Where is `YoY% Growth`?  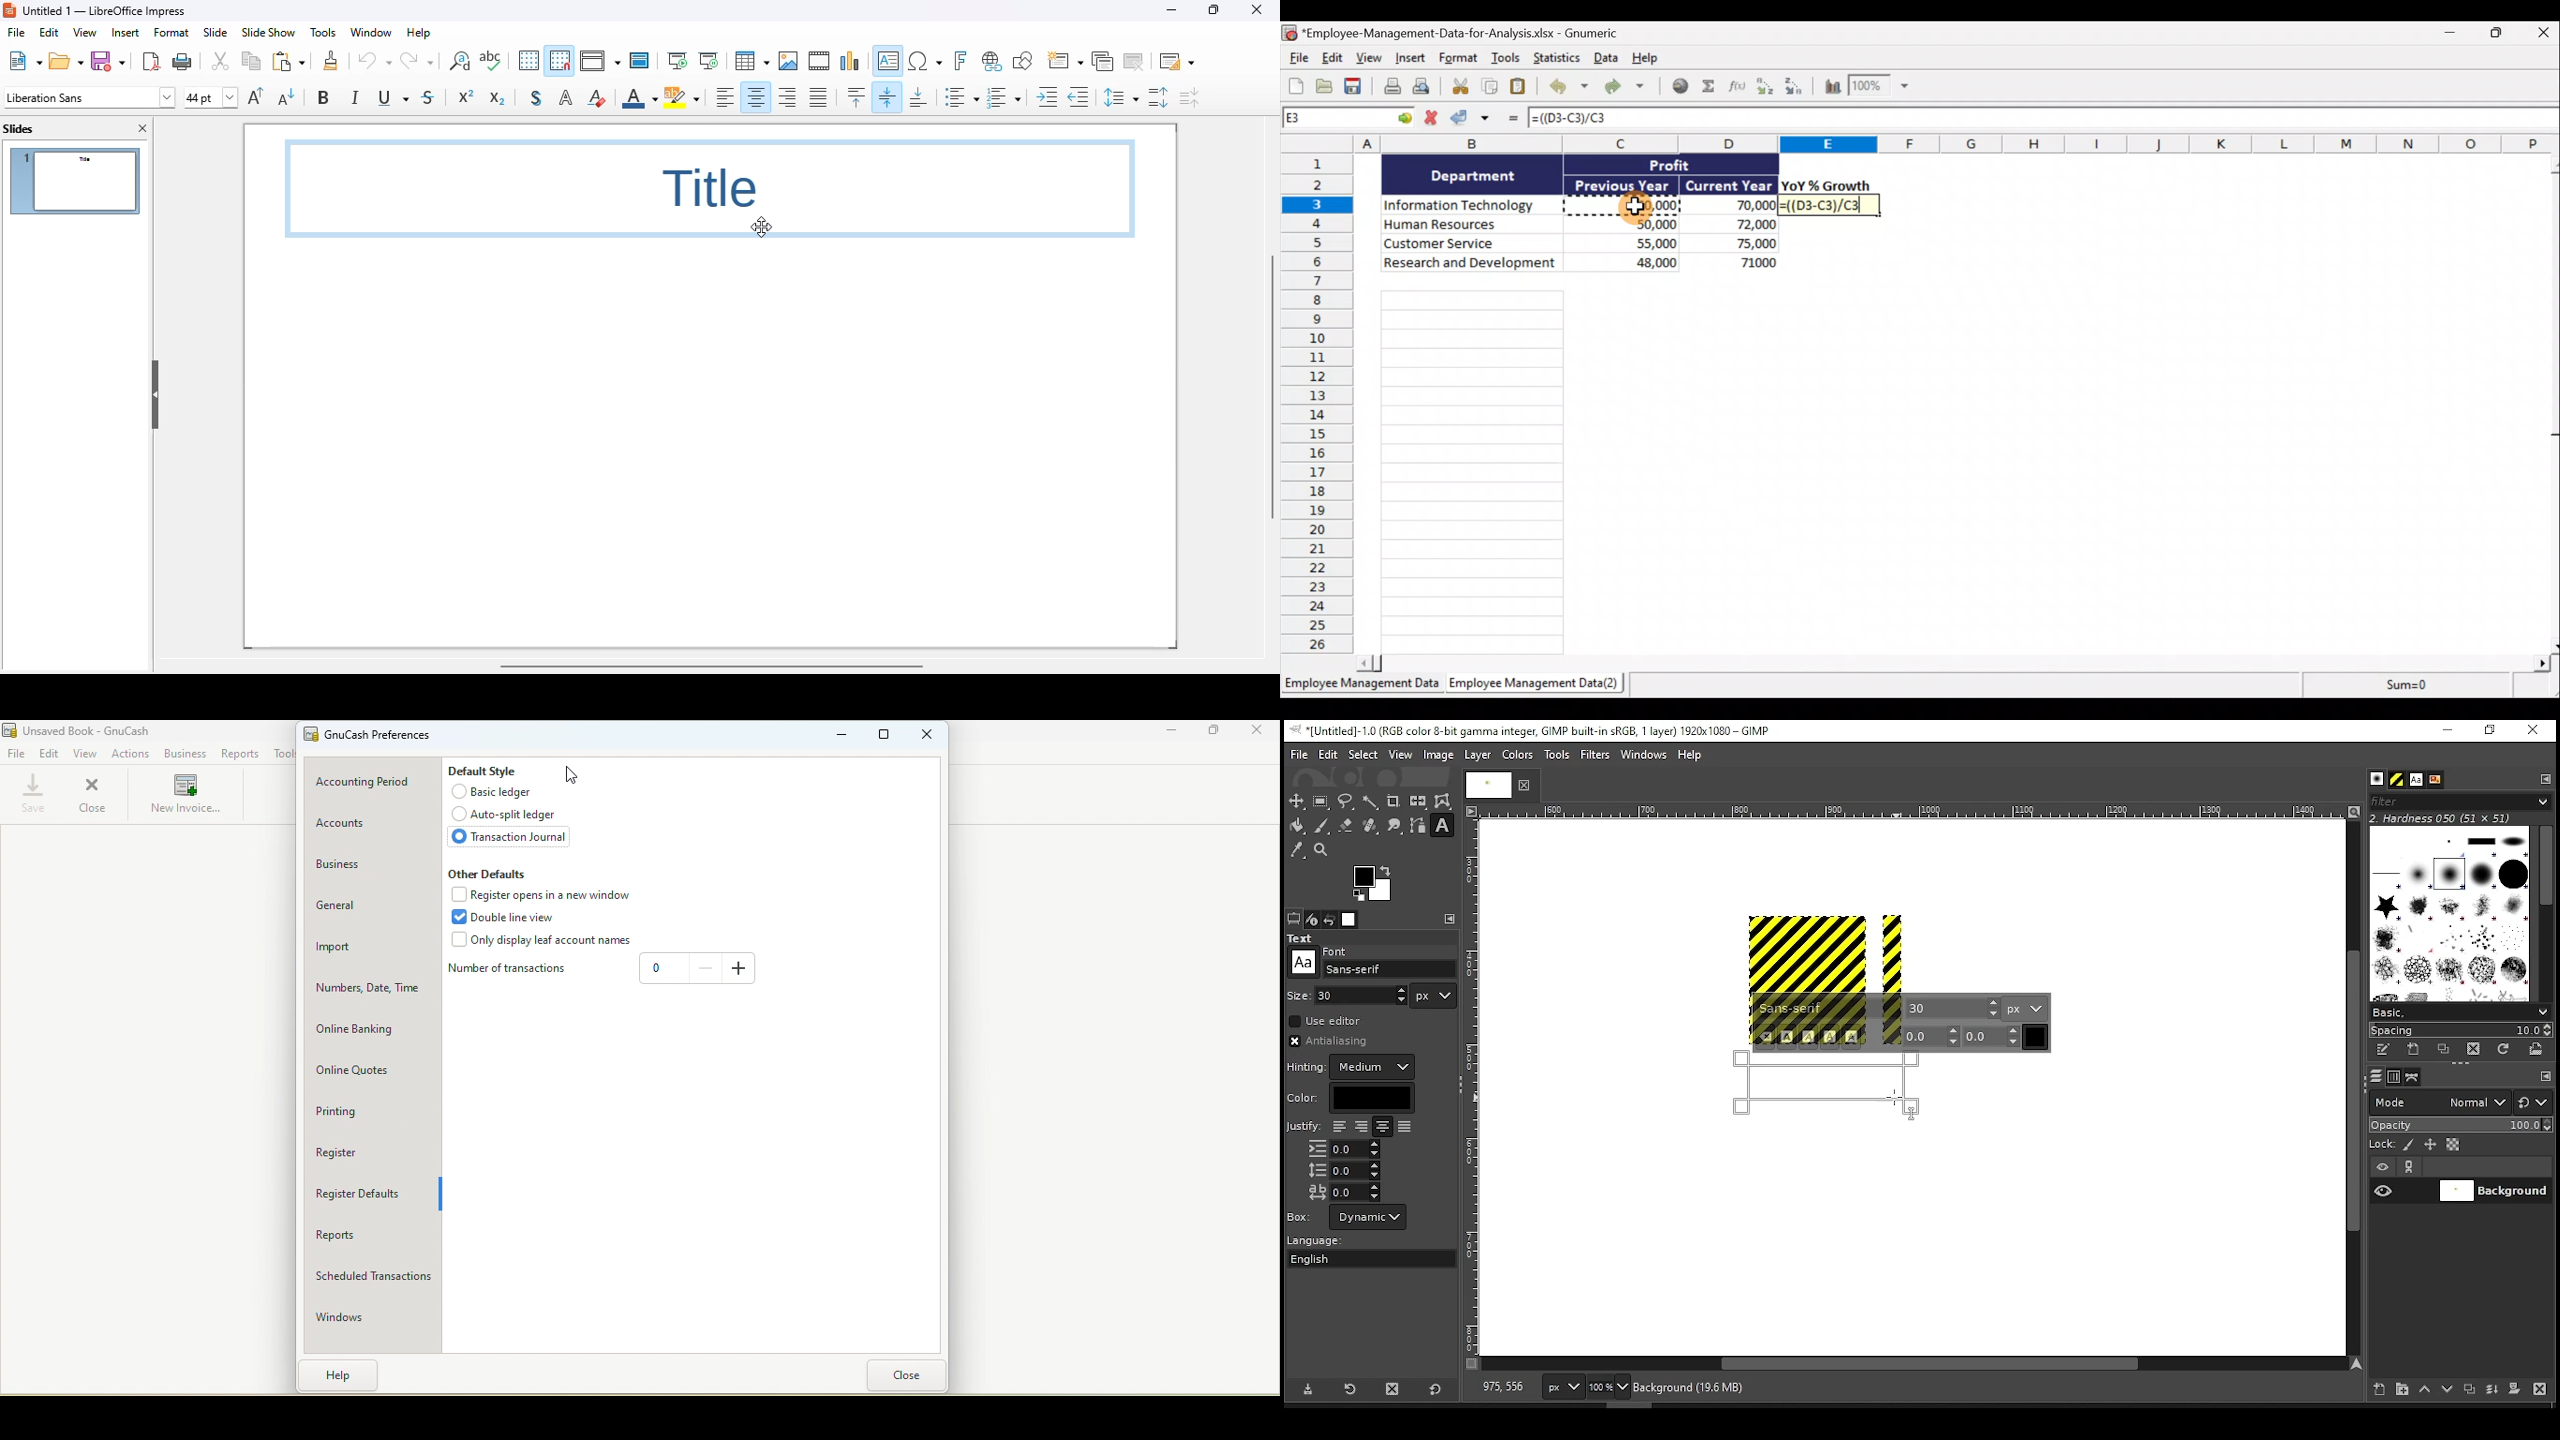 YoY% Growth is located at coordinates (1827, 185).